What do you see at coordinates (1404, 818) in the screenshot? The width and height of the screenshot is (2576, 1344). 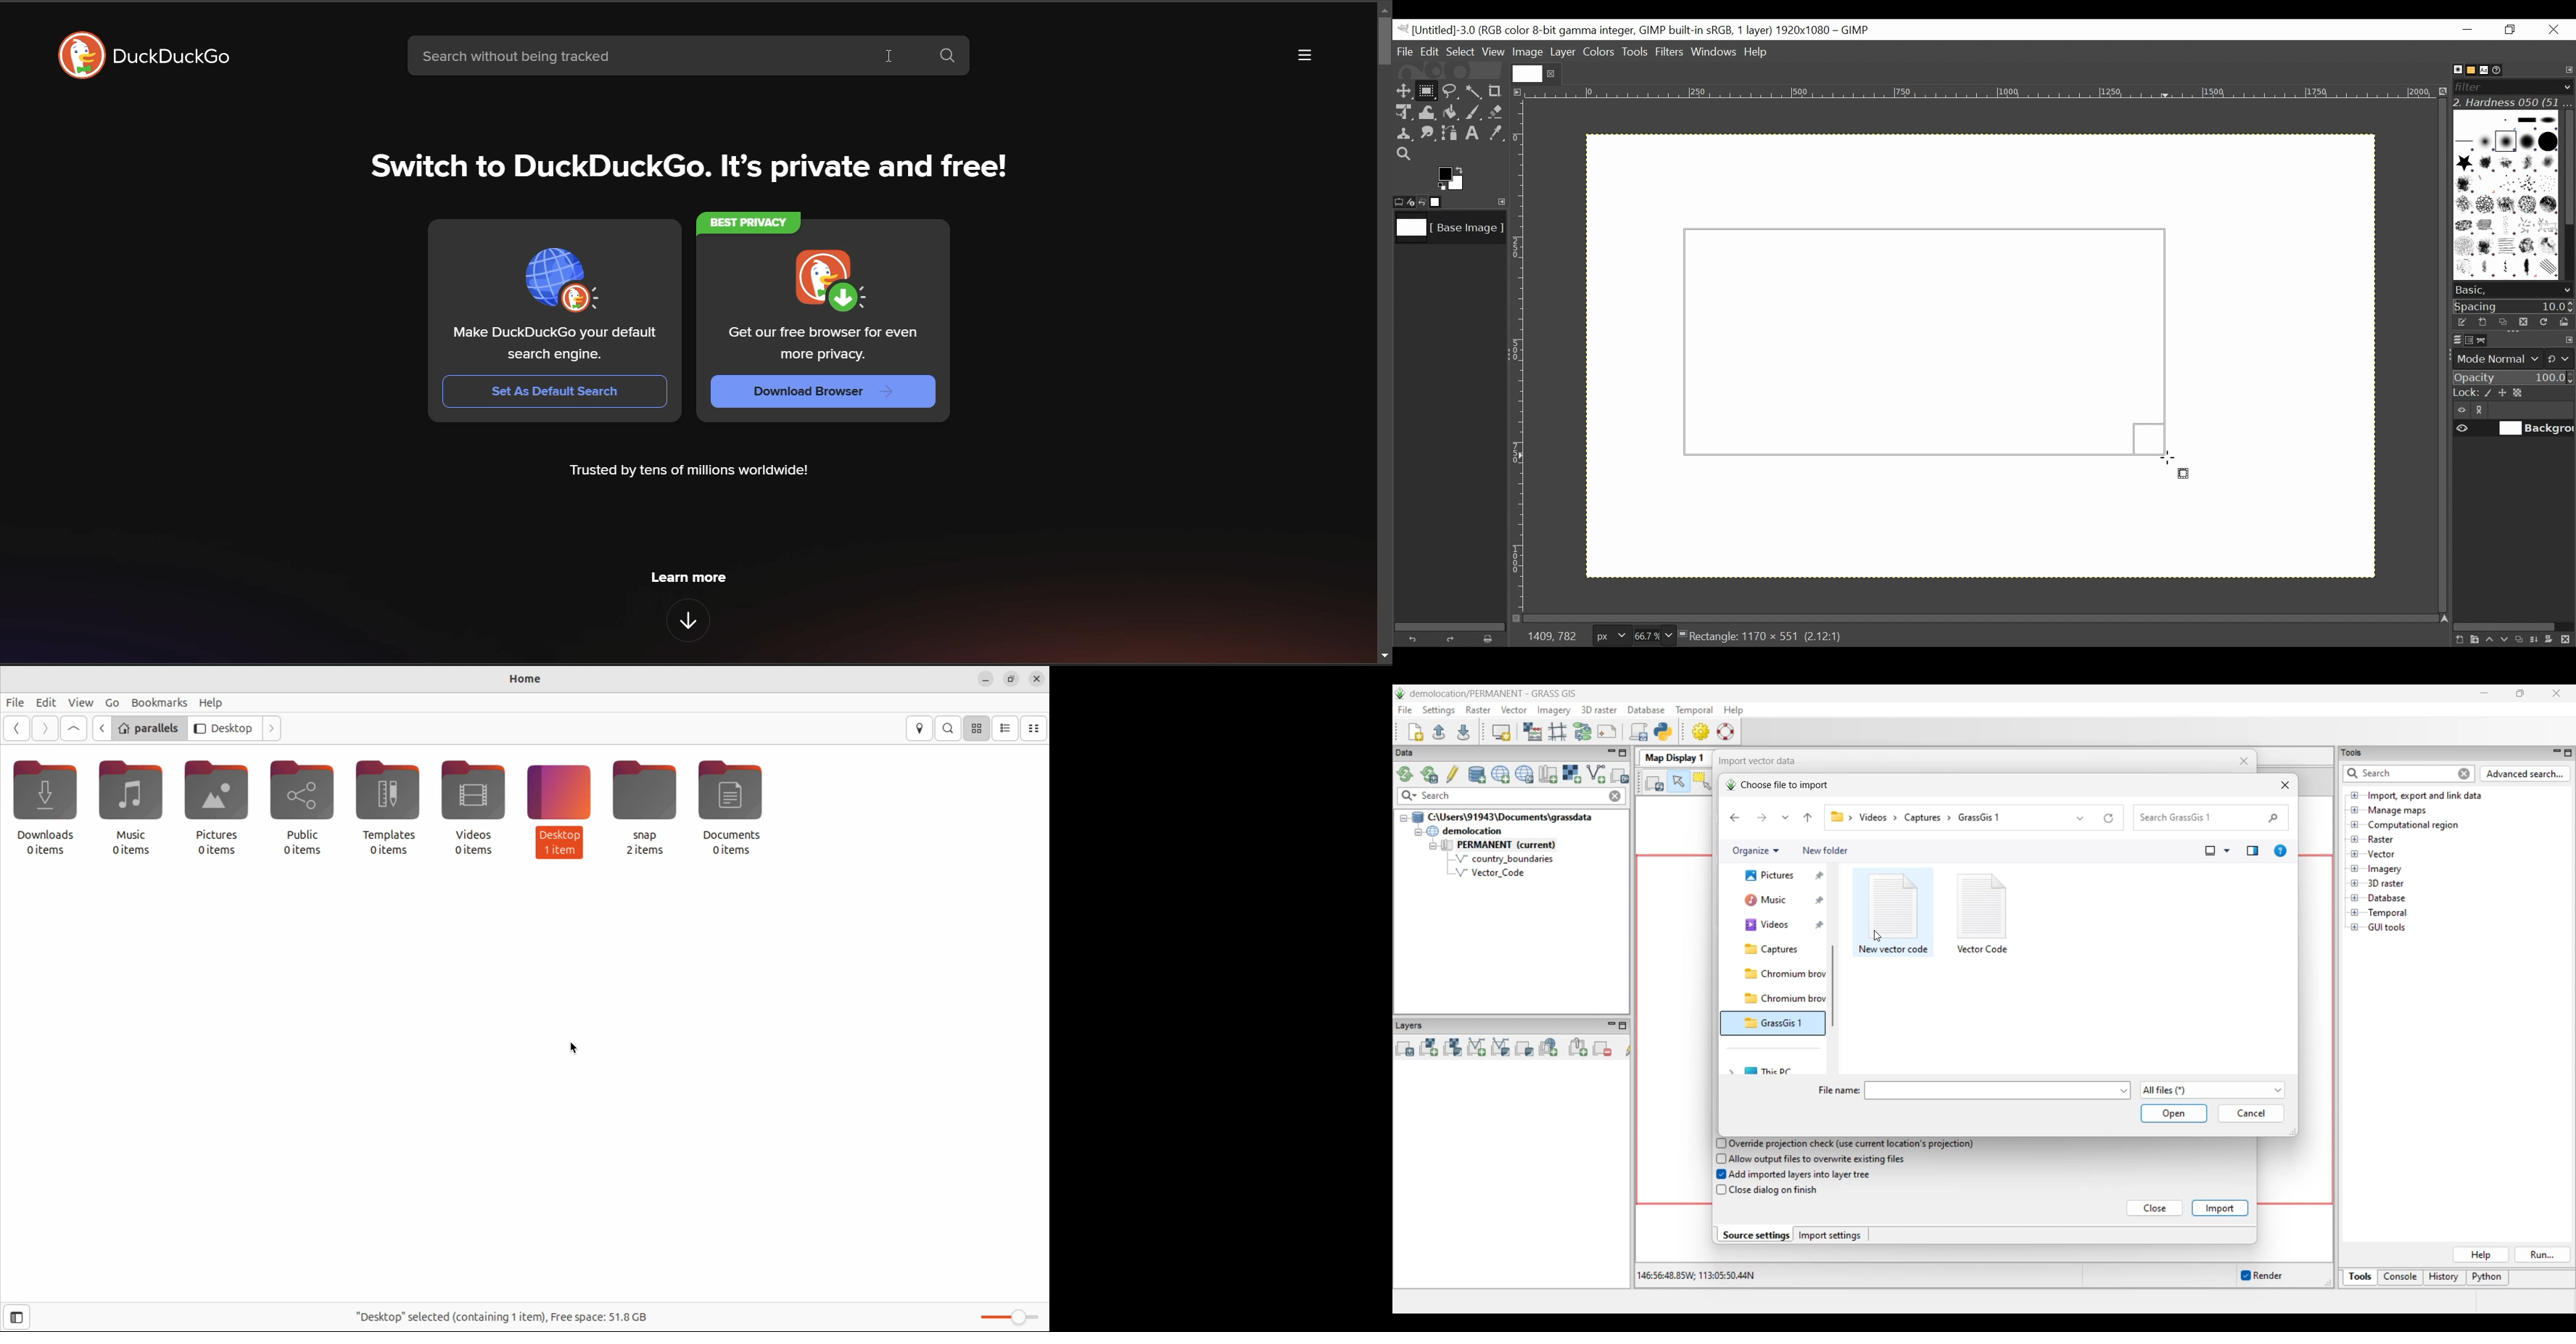 I see `Collapse file thread ` at bounding box center [1404, 818].